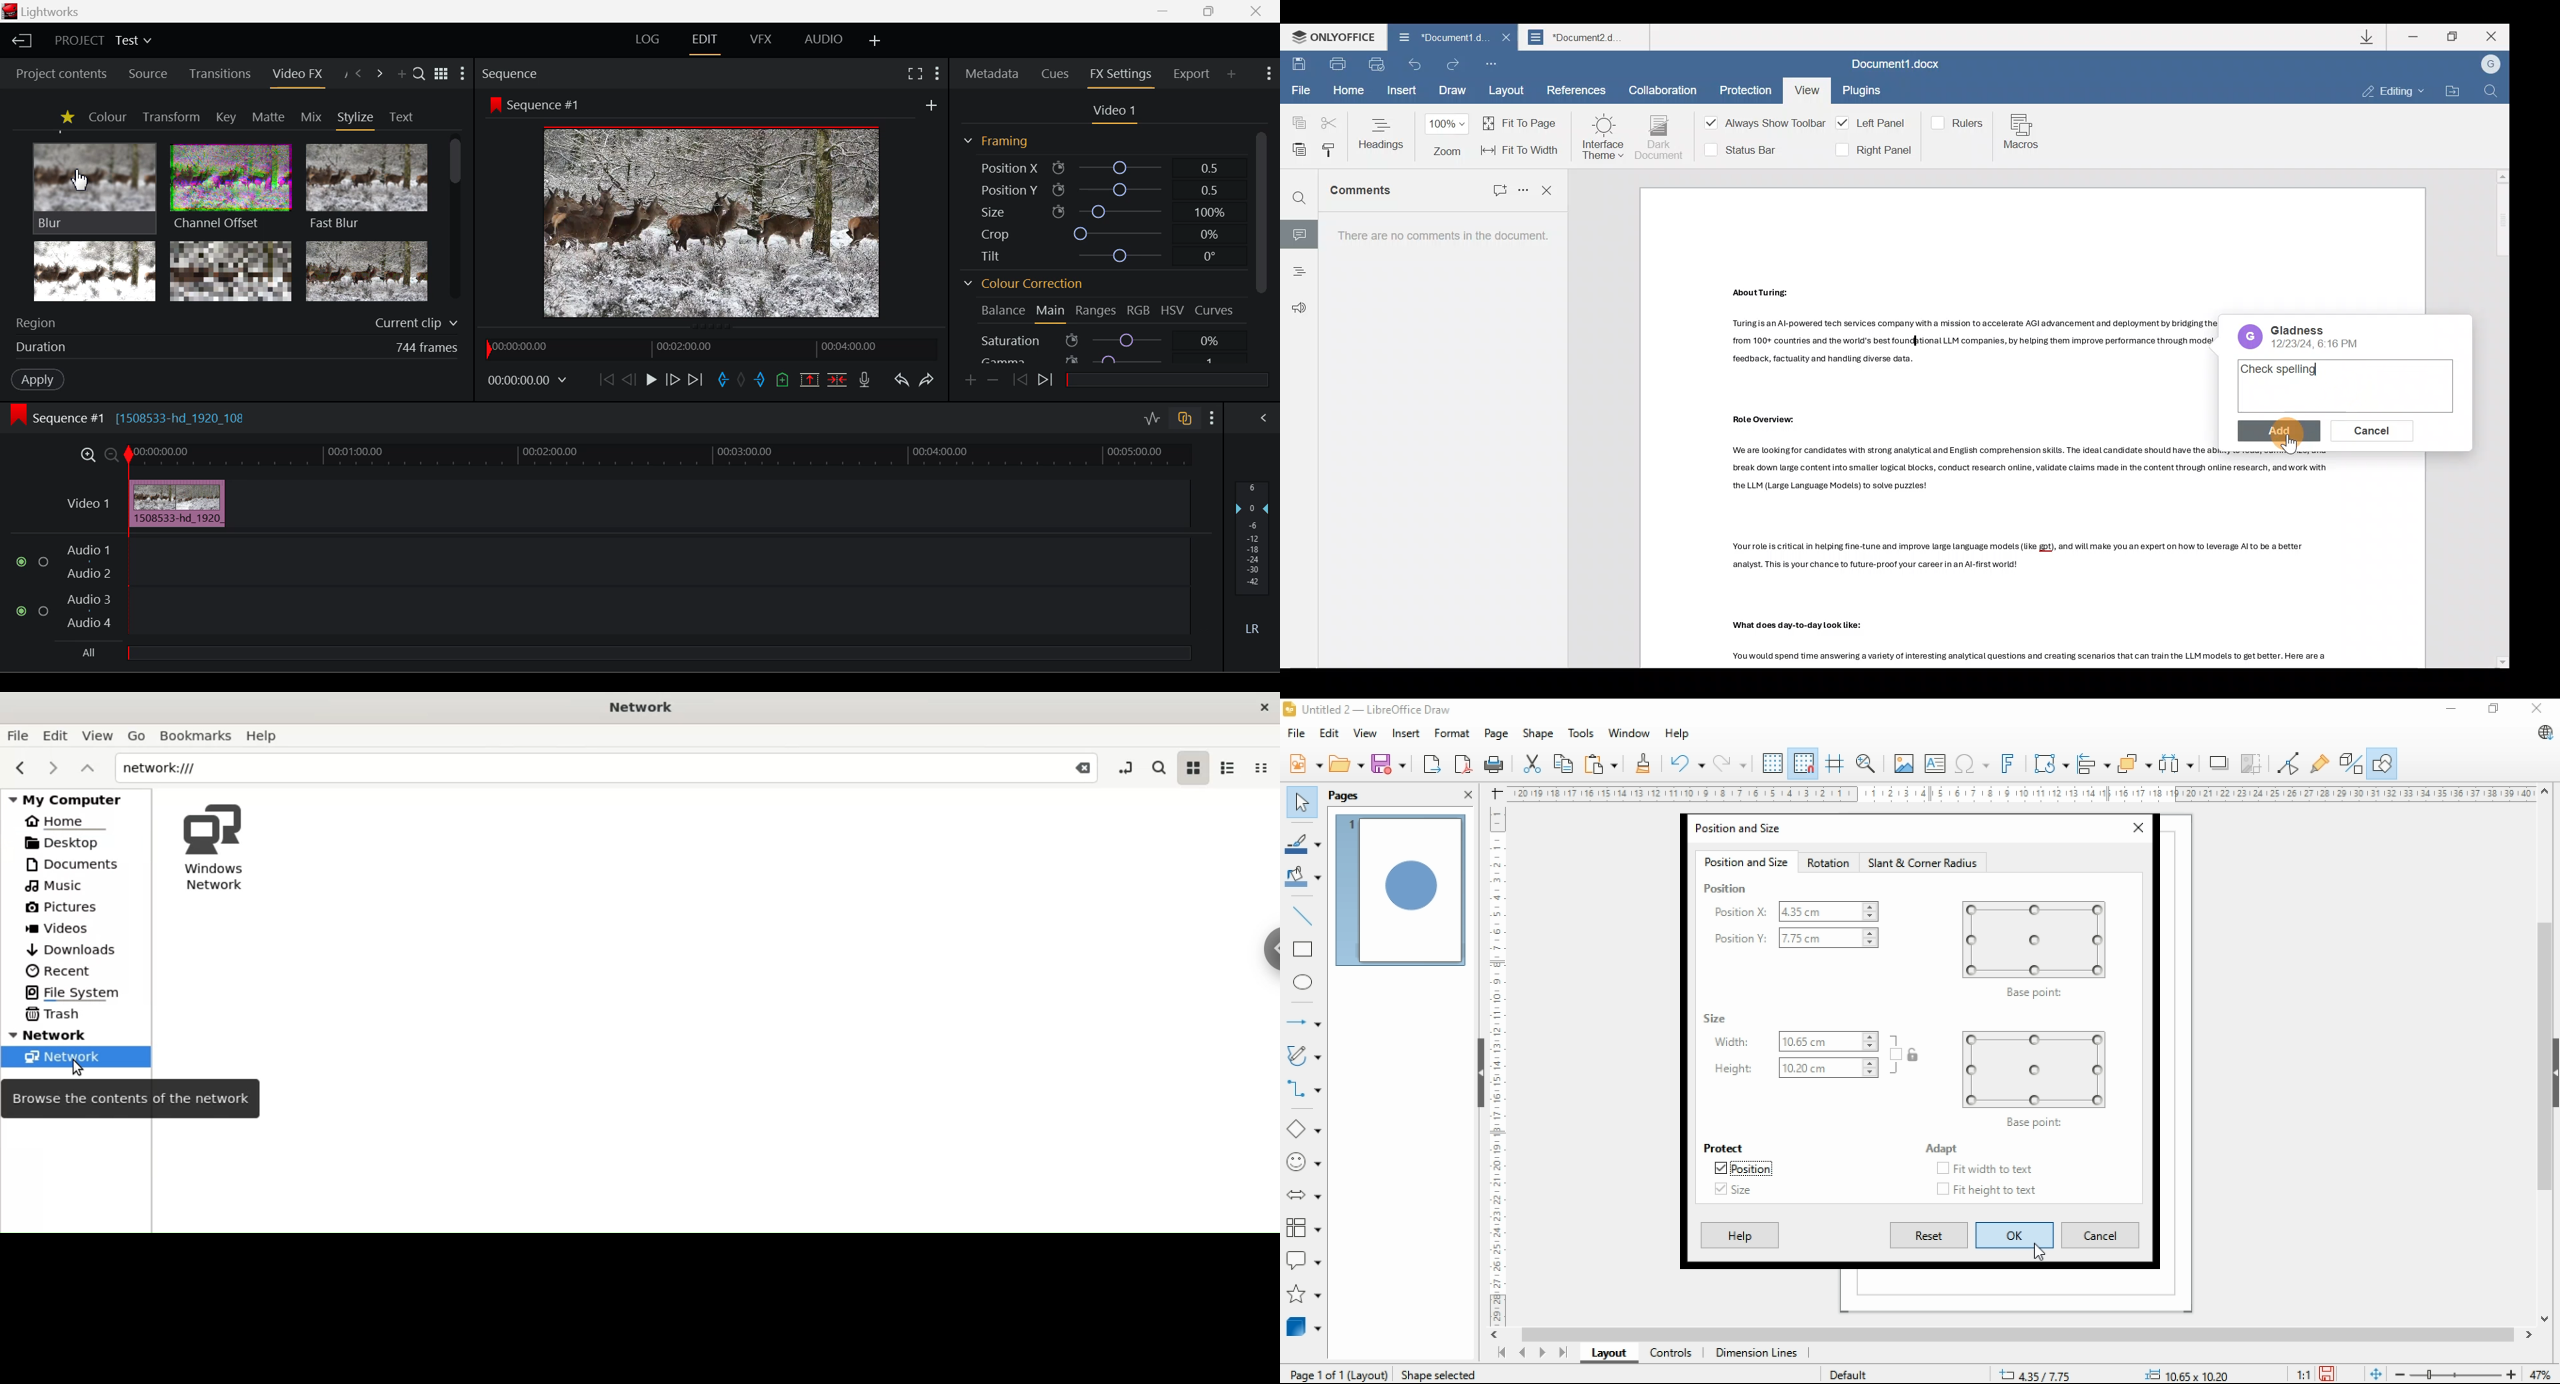 Image resolution: width=2576 pixels, height=1400 pixels. What do you see at coordinates (1453, 733) in the screenshot?
I see `format` at bounding box center [1453, 733].